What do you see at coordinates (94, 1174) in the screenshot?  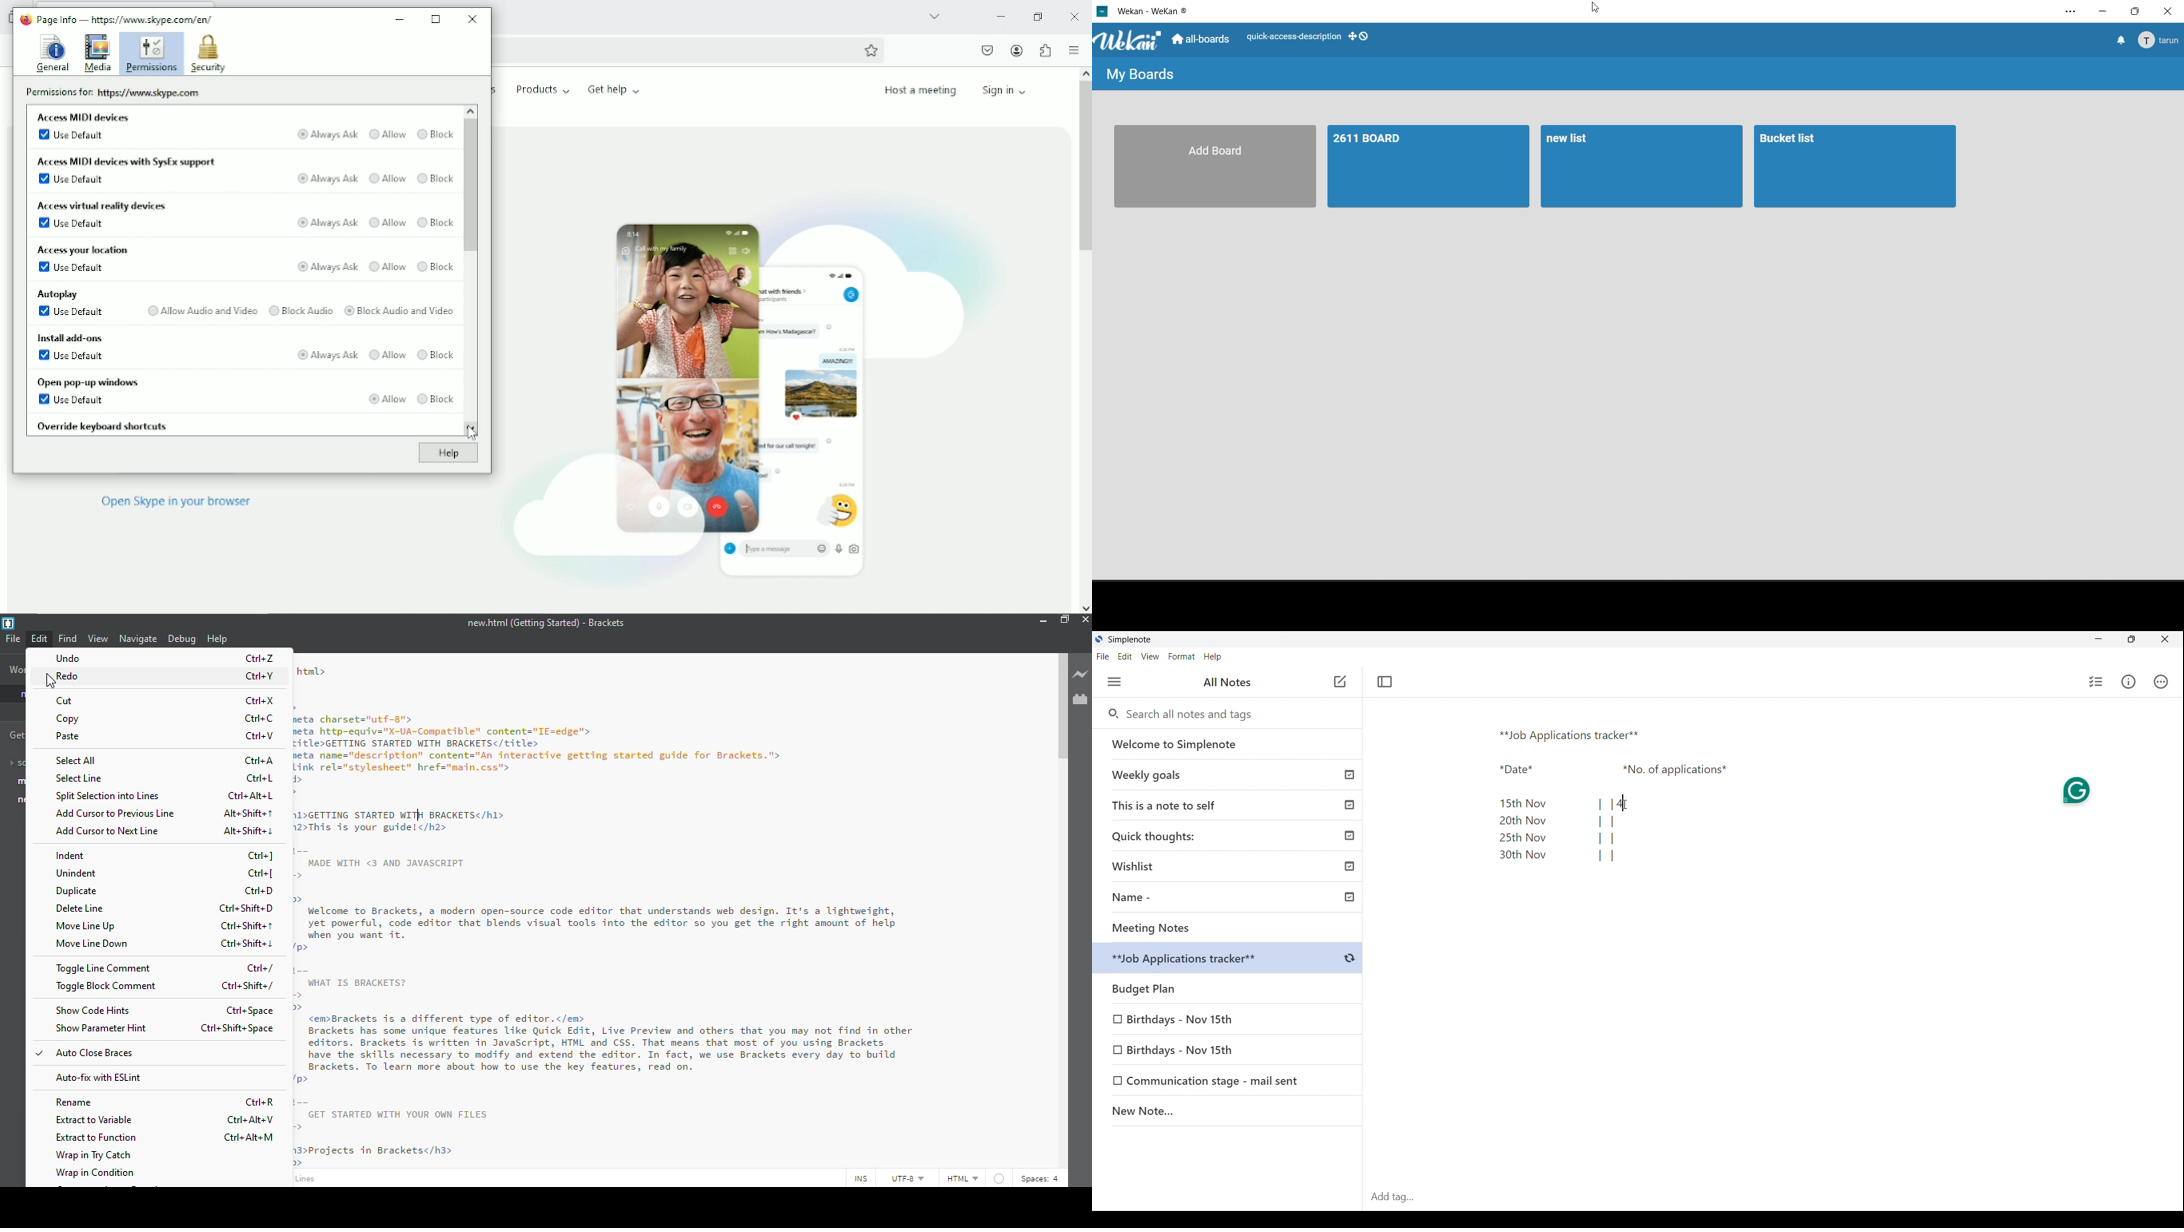 I see `wrap in condition` at bounding box center [94, 1174].